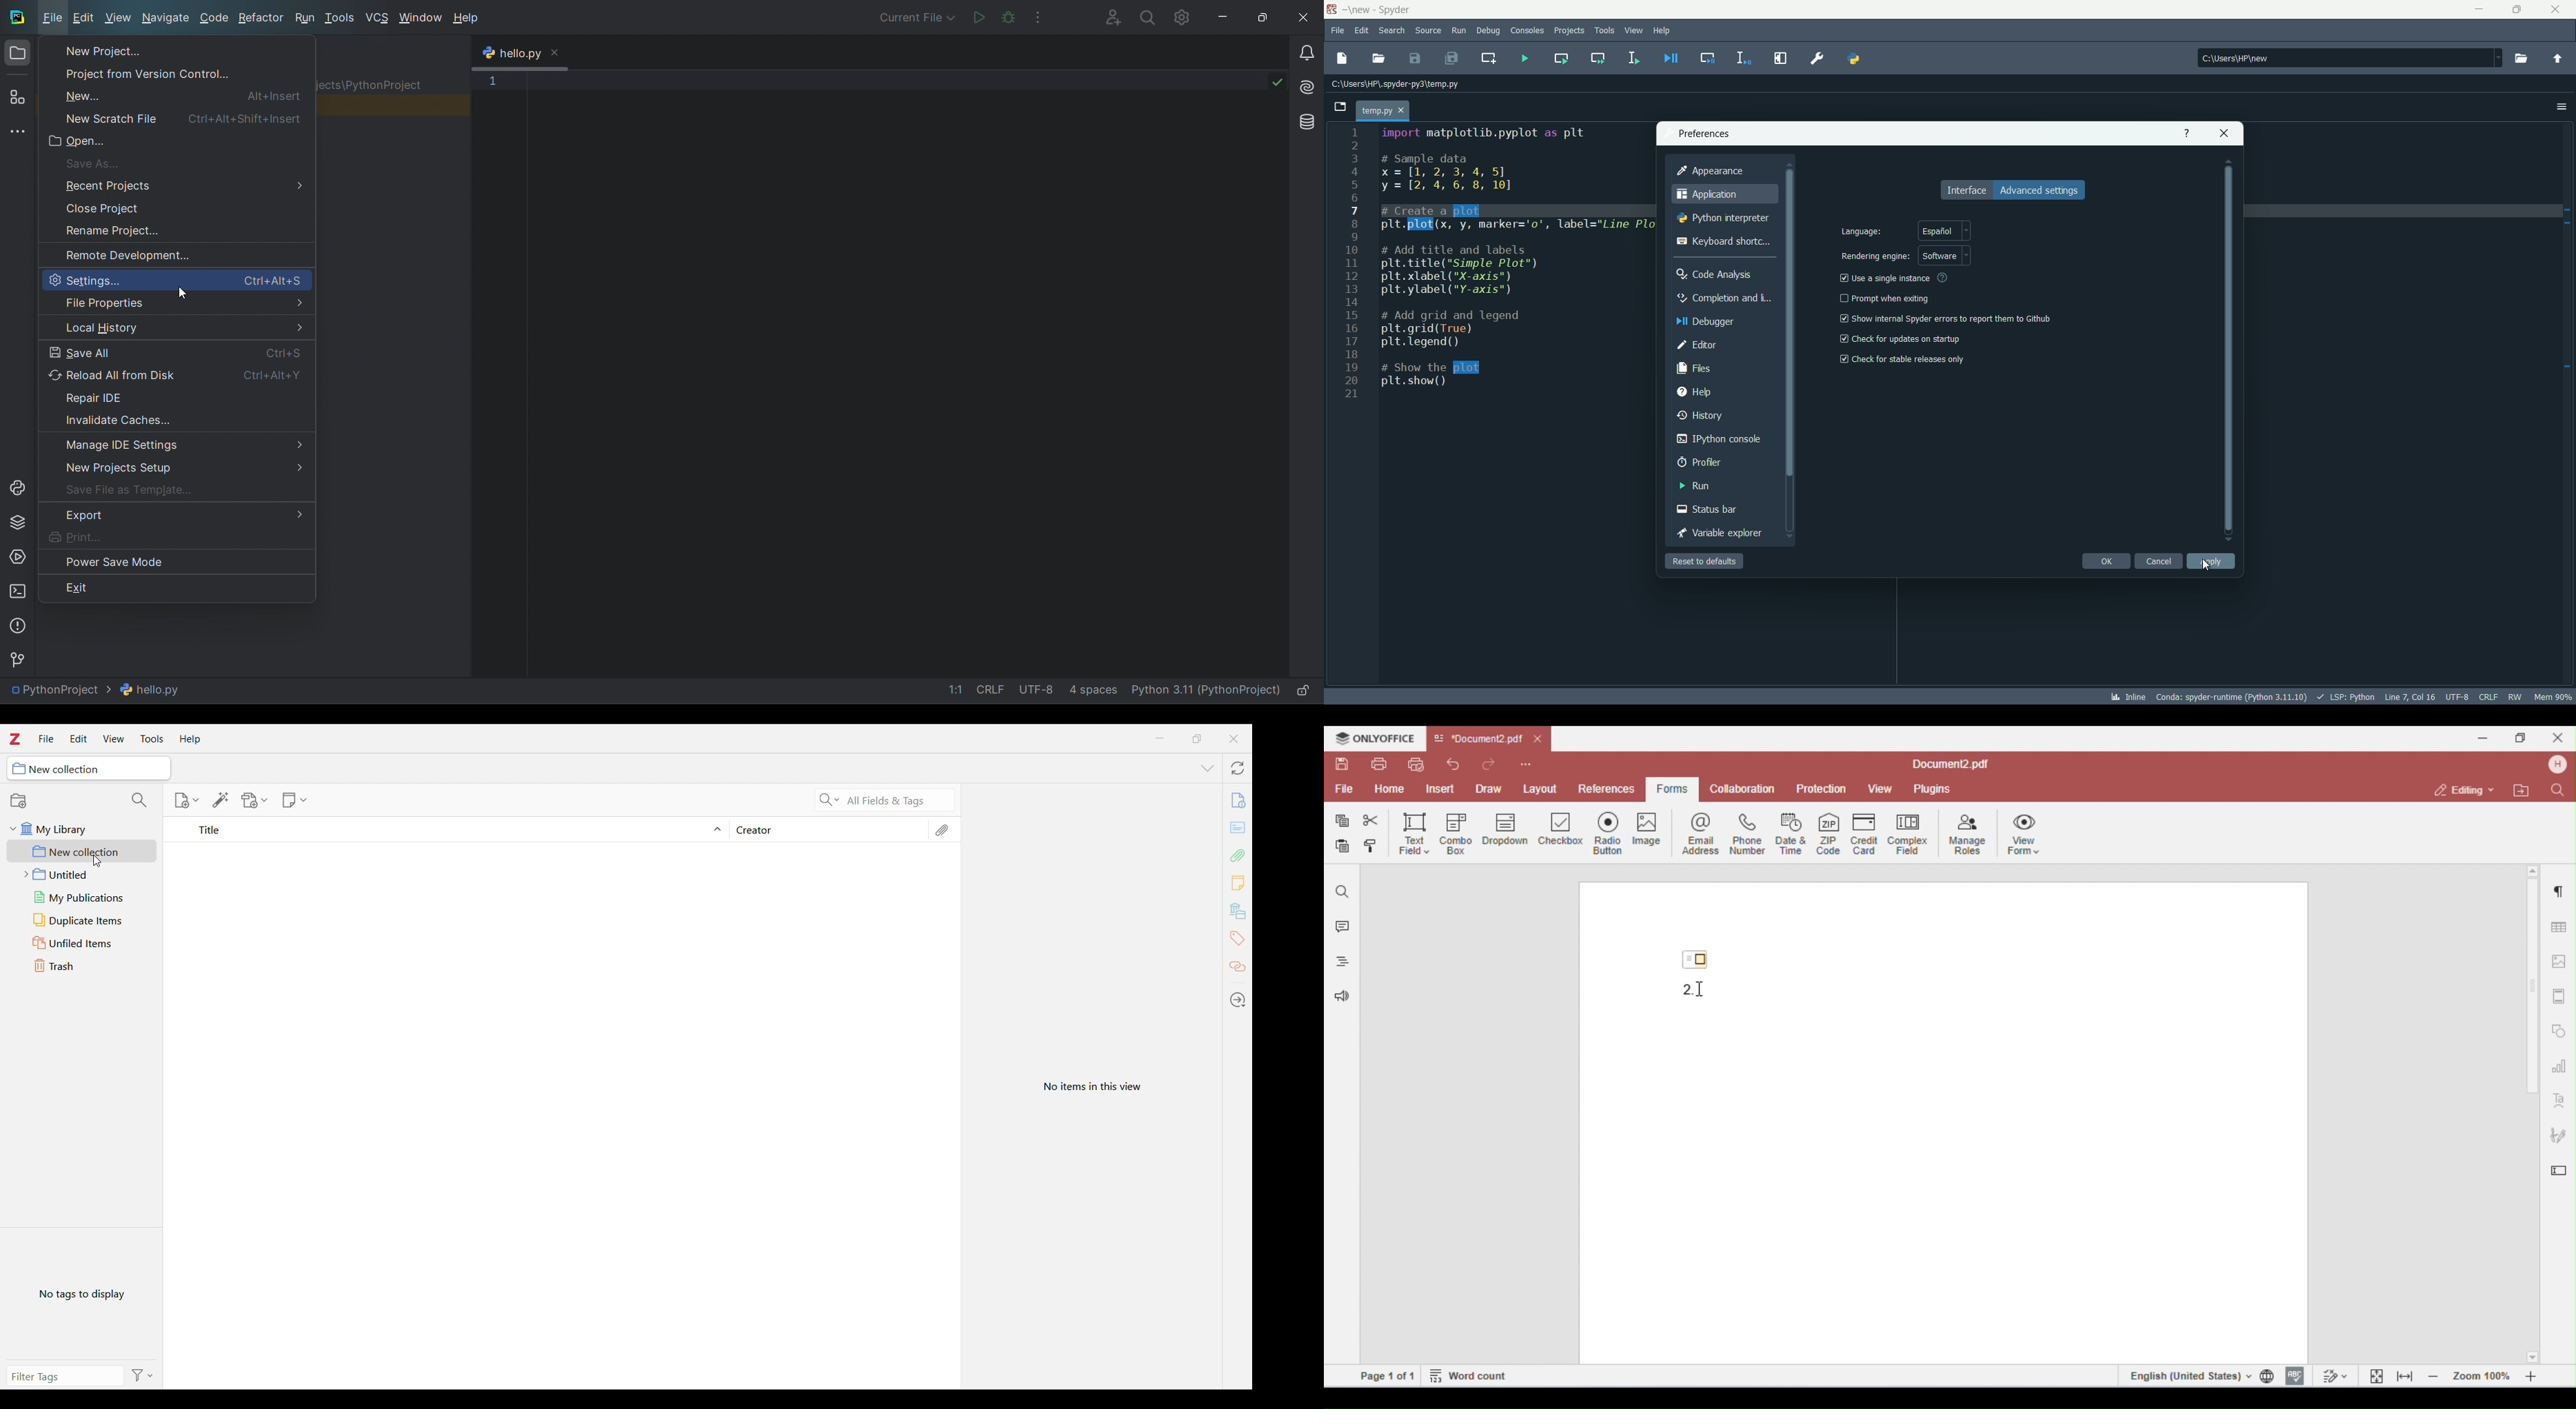 The height and width of the screenshot is (1428, 2576). Describe the element at coordinates (2558, 59) in the screenshot. I see `parent directory` at that location.